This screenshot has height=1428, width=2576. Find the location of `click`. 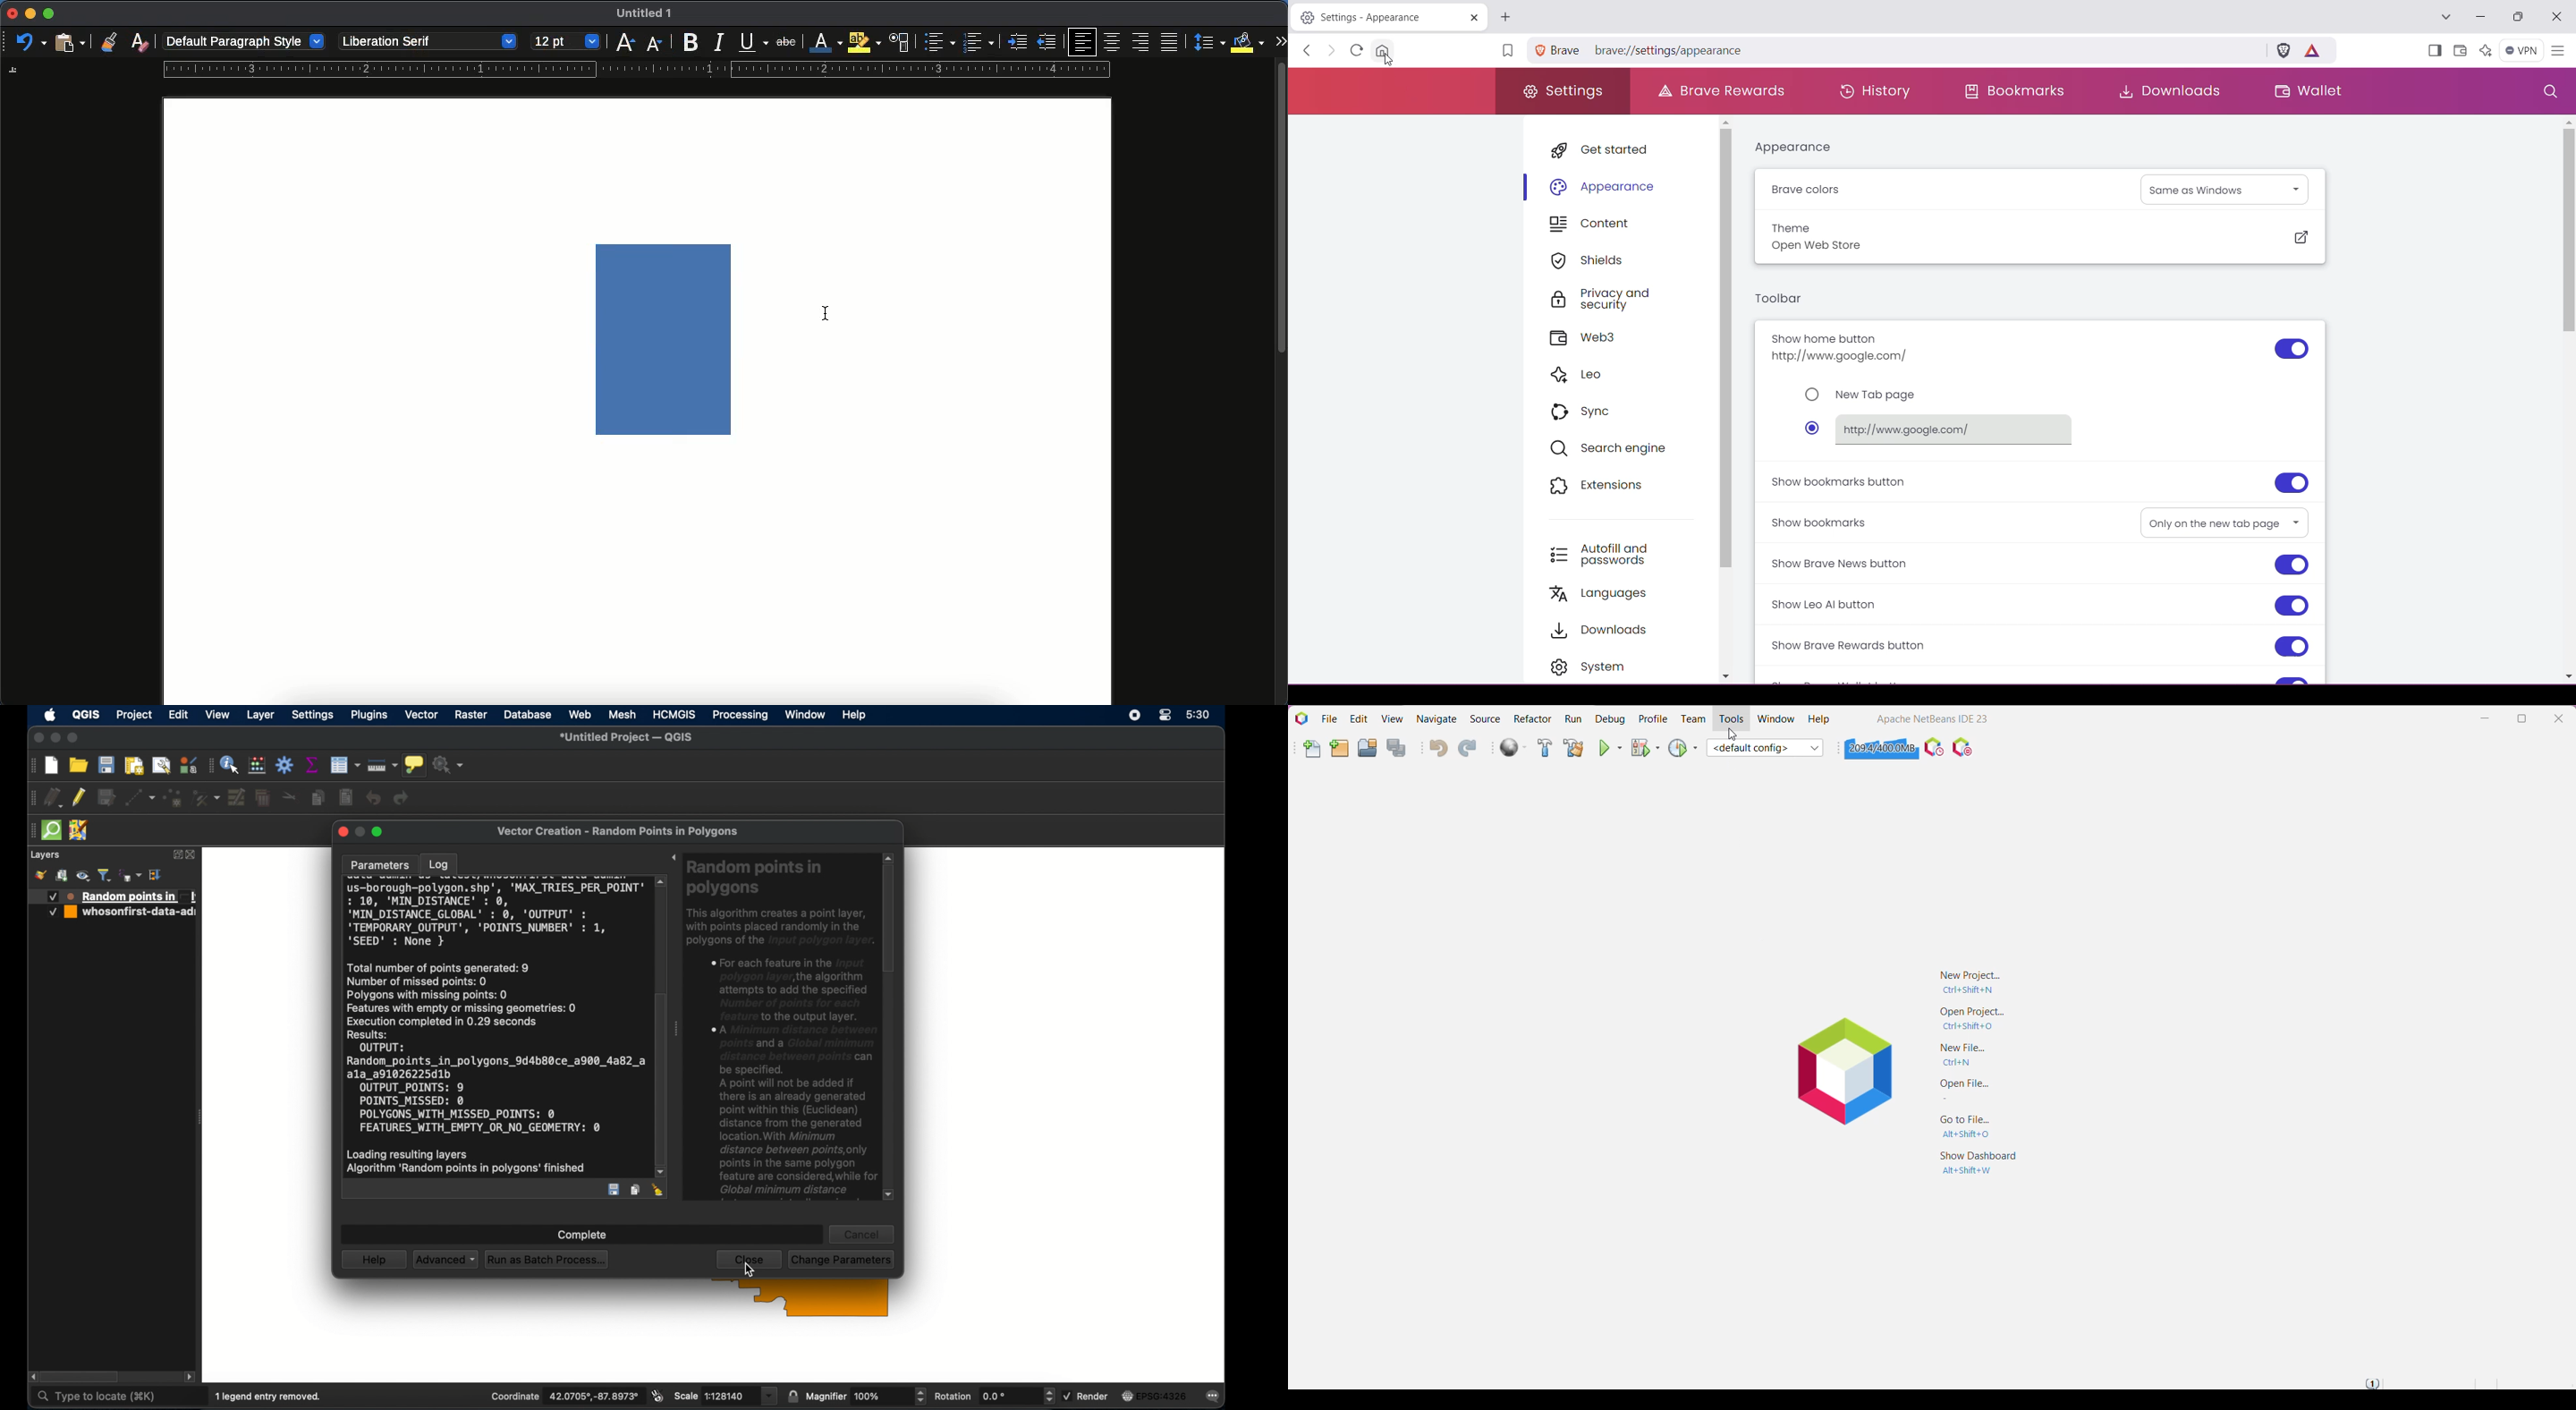

click is located at coordinates (827, 313).